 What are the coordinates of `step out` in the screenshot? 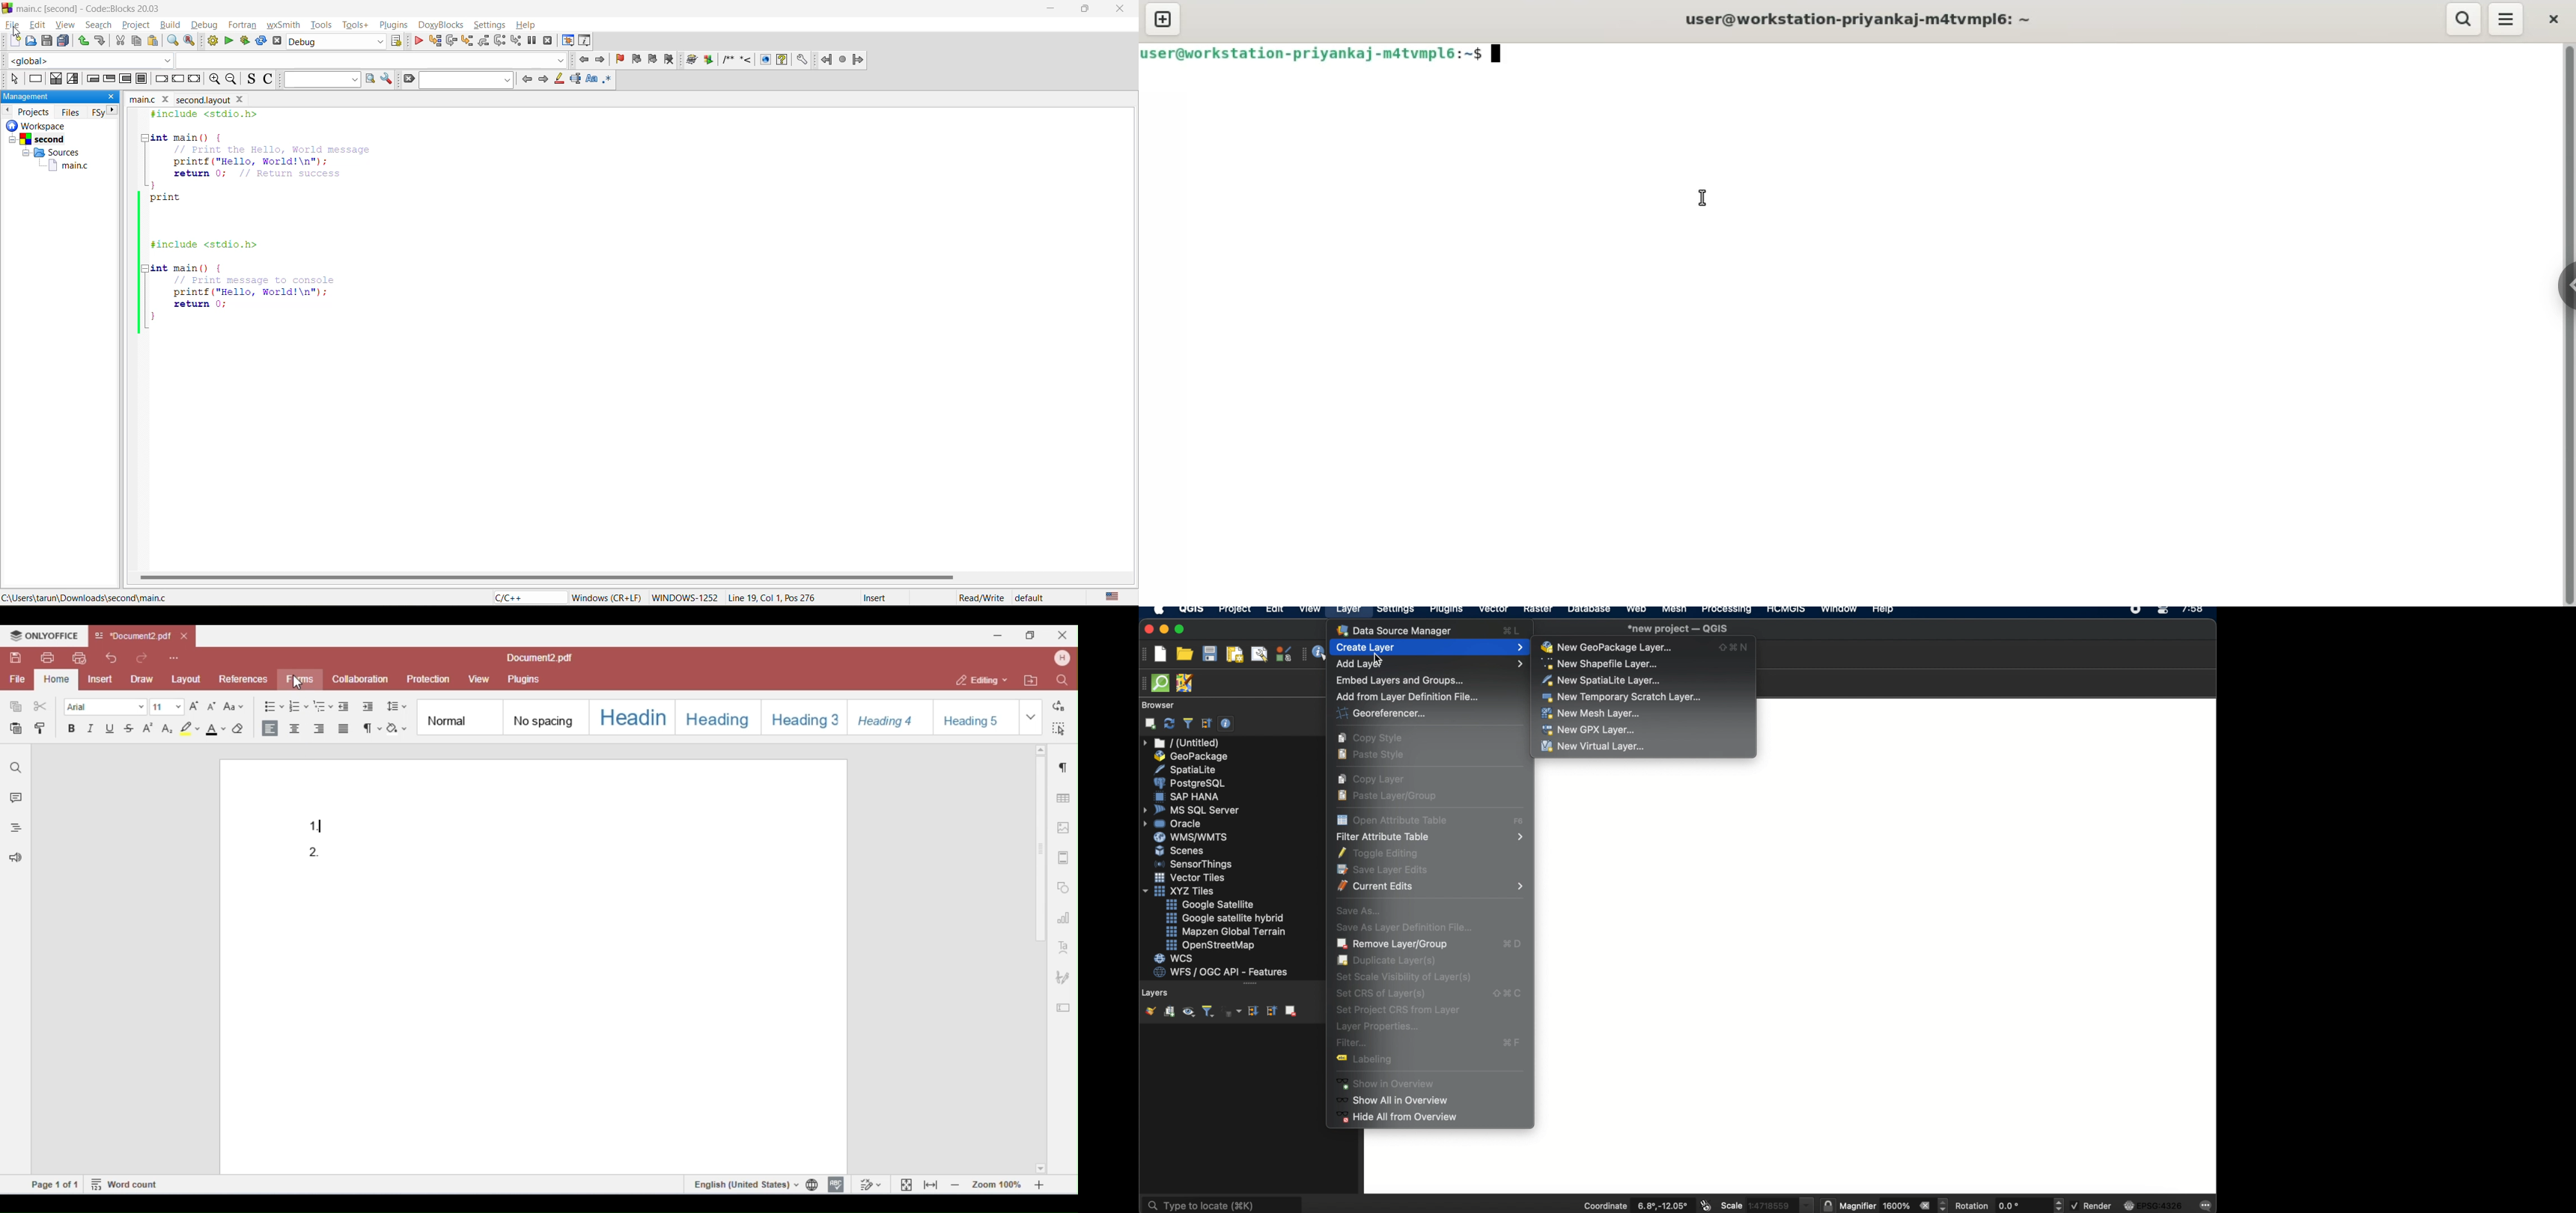 It's located at (485, 42).